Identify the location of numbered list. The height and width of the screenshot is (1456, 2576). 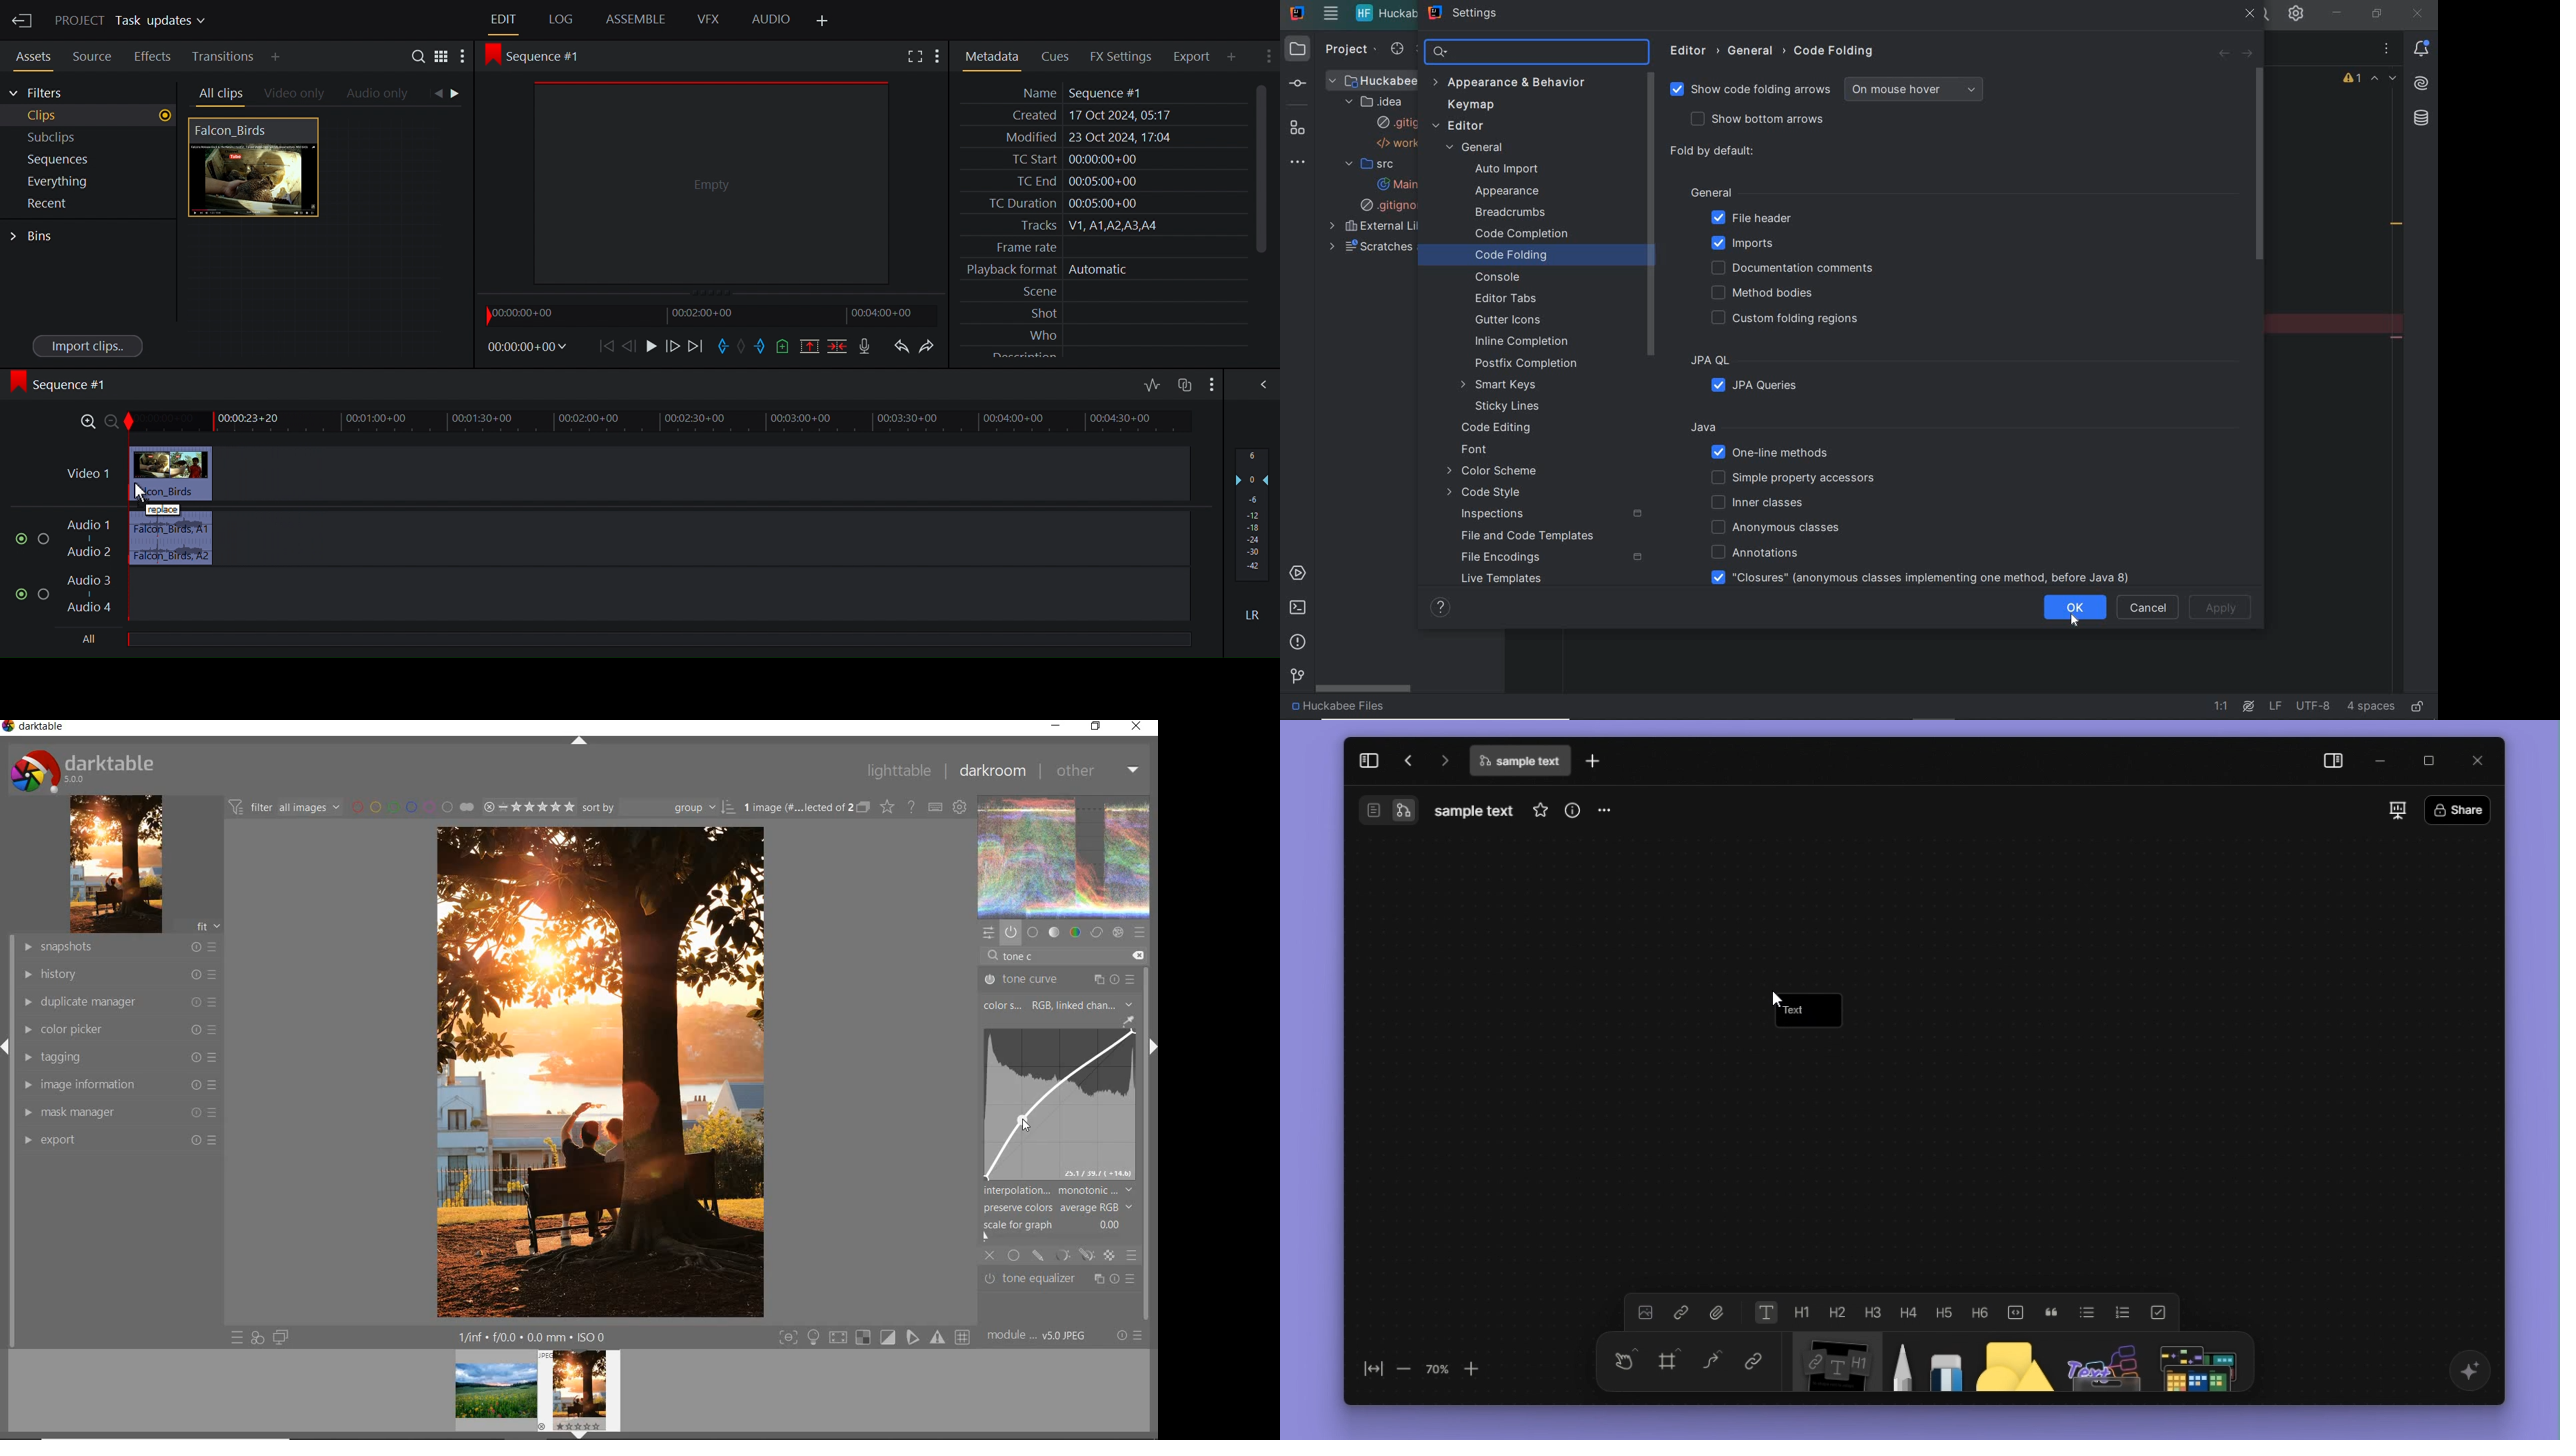
(2123, 1311).